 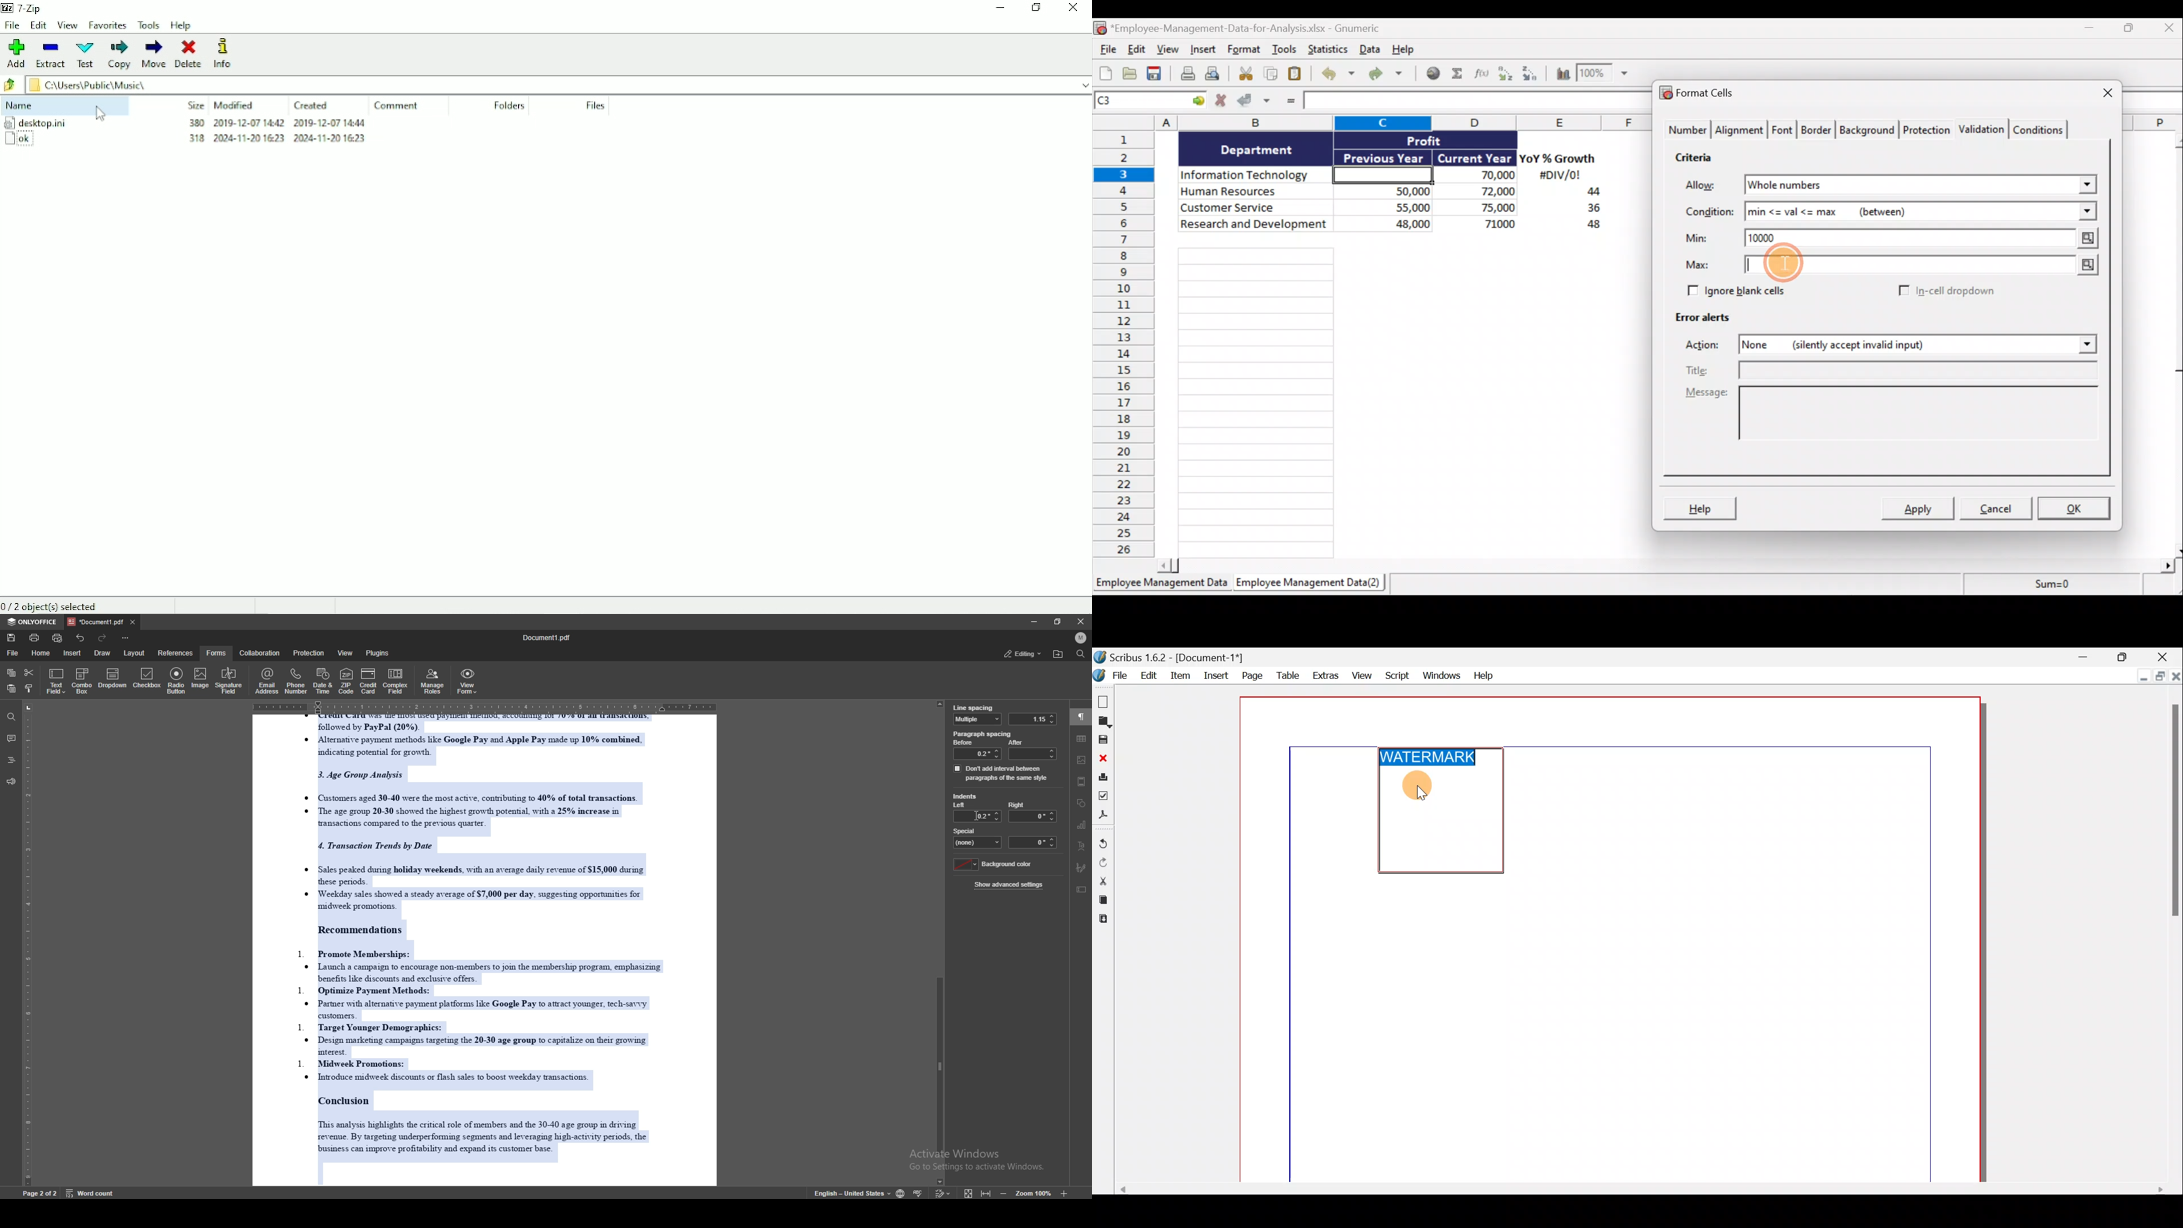 I want to click on Current Year, so click(x=1473, y=159).